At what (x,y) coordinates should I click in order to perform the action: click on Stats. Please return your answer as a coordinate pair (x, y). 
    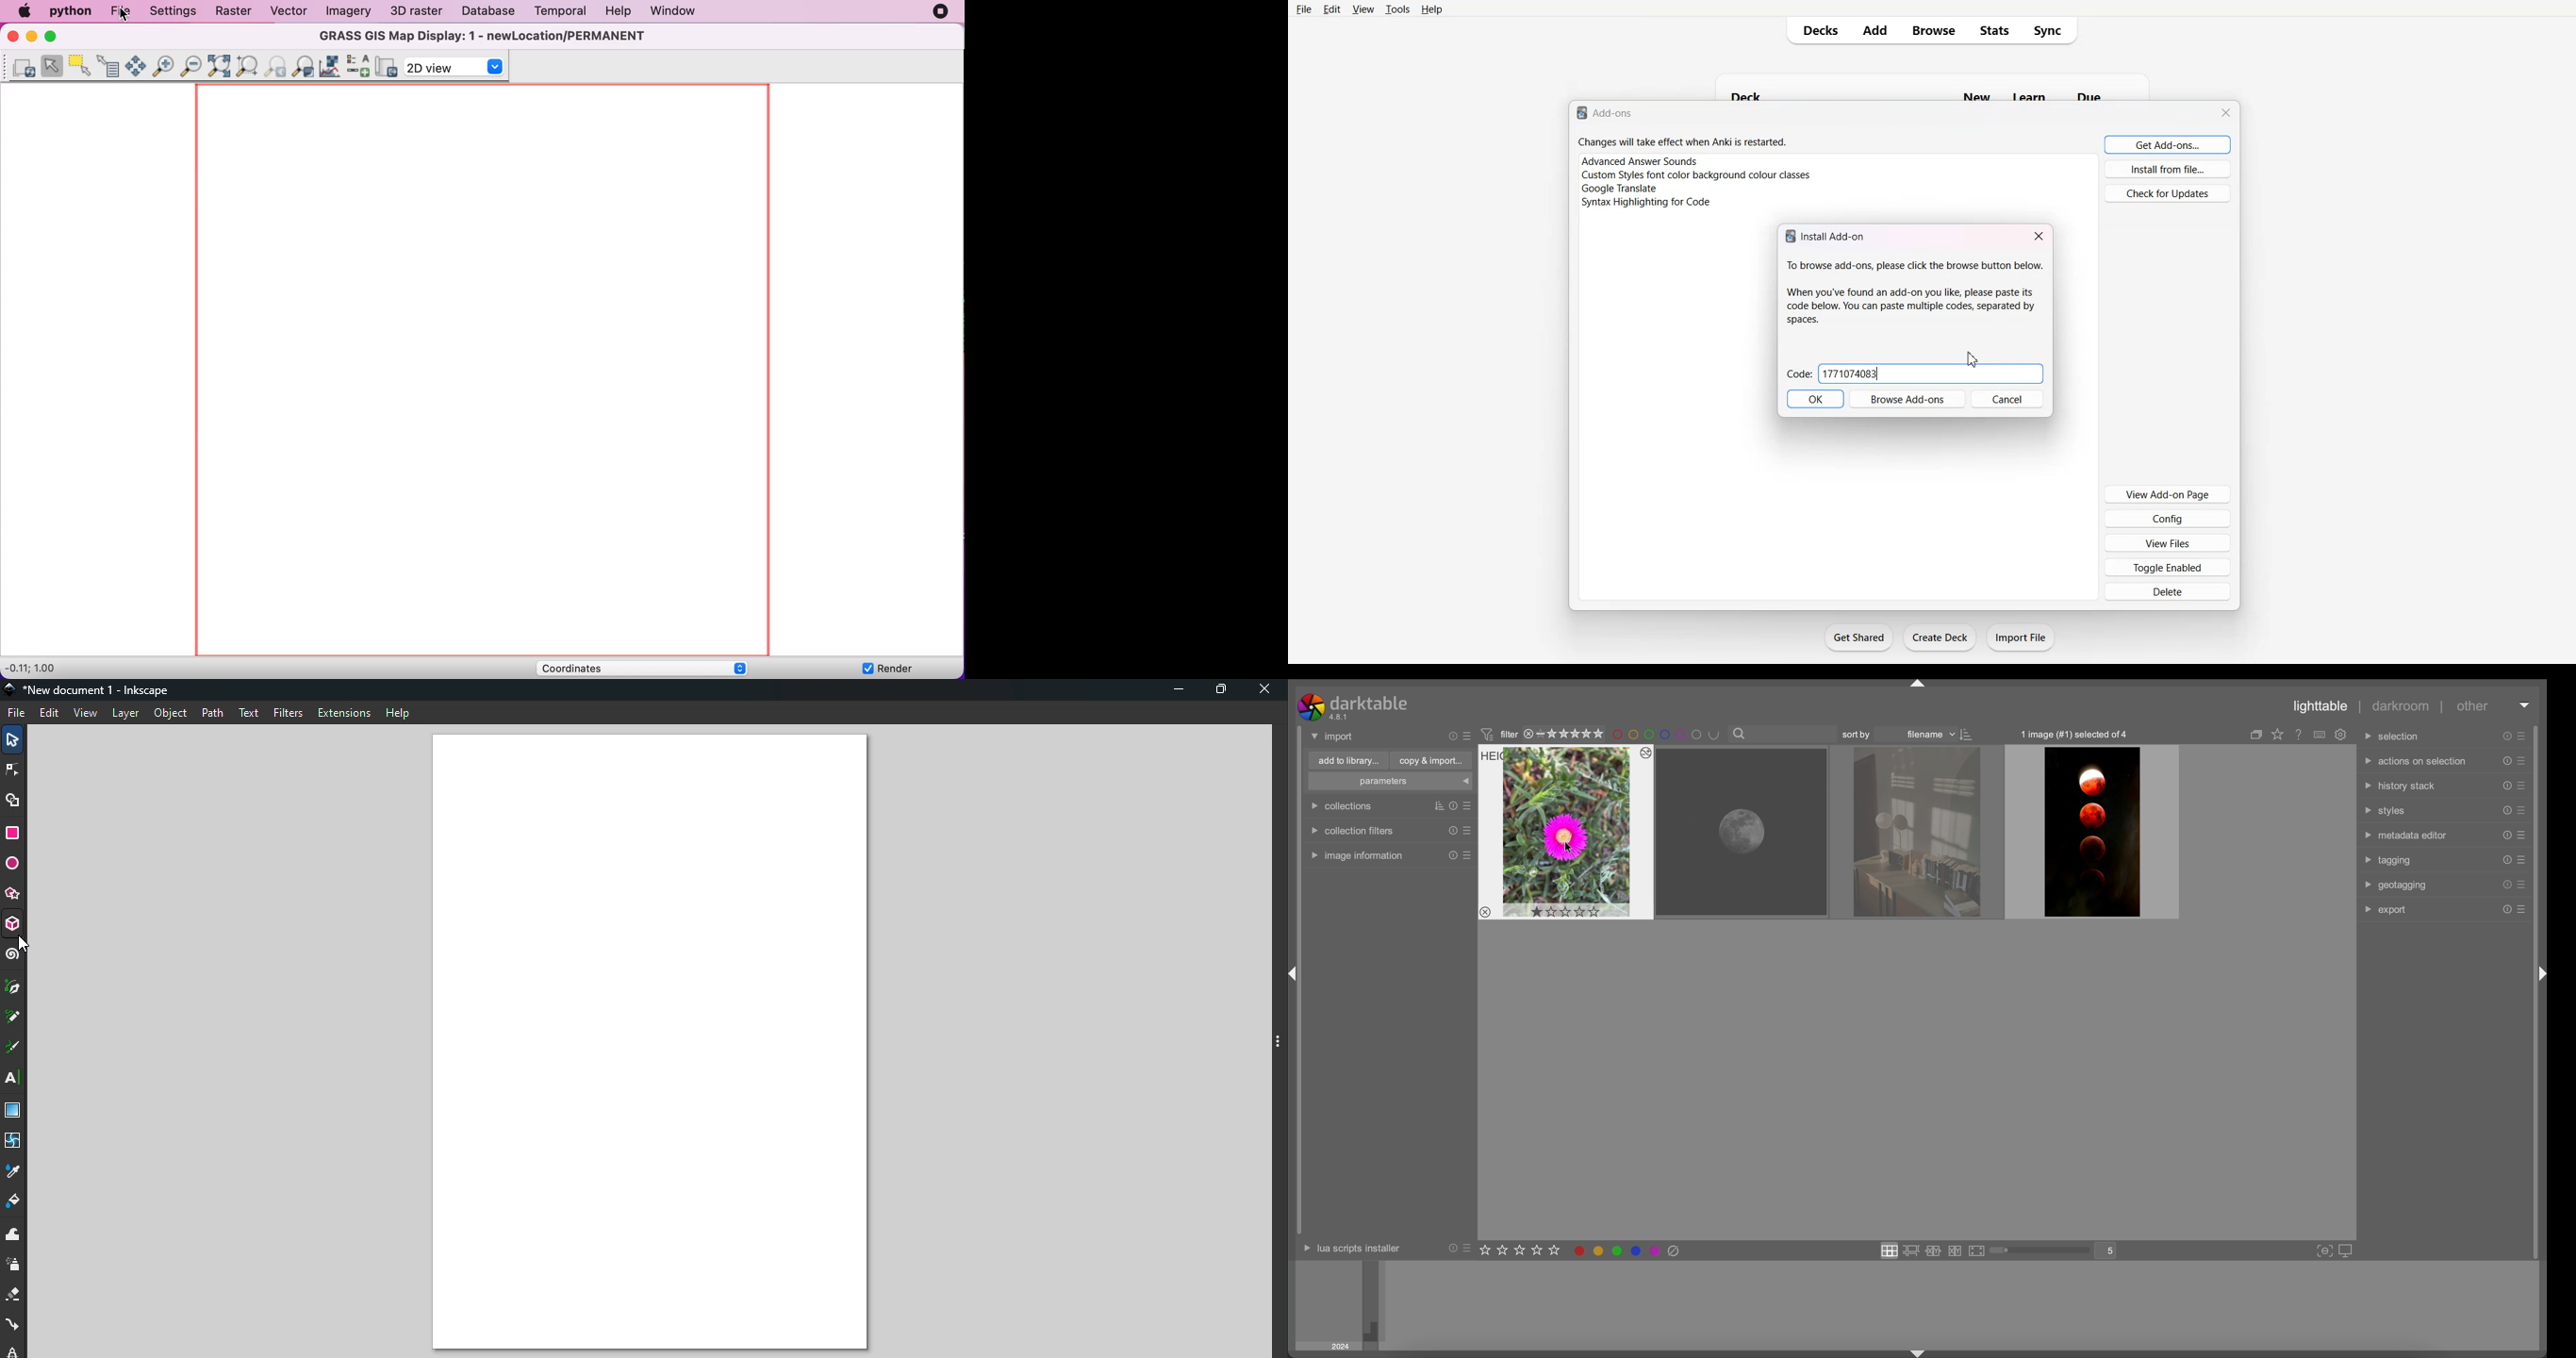
    Looking at the image, I should click on (1998, 30).